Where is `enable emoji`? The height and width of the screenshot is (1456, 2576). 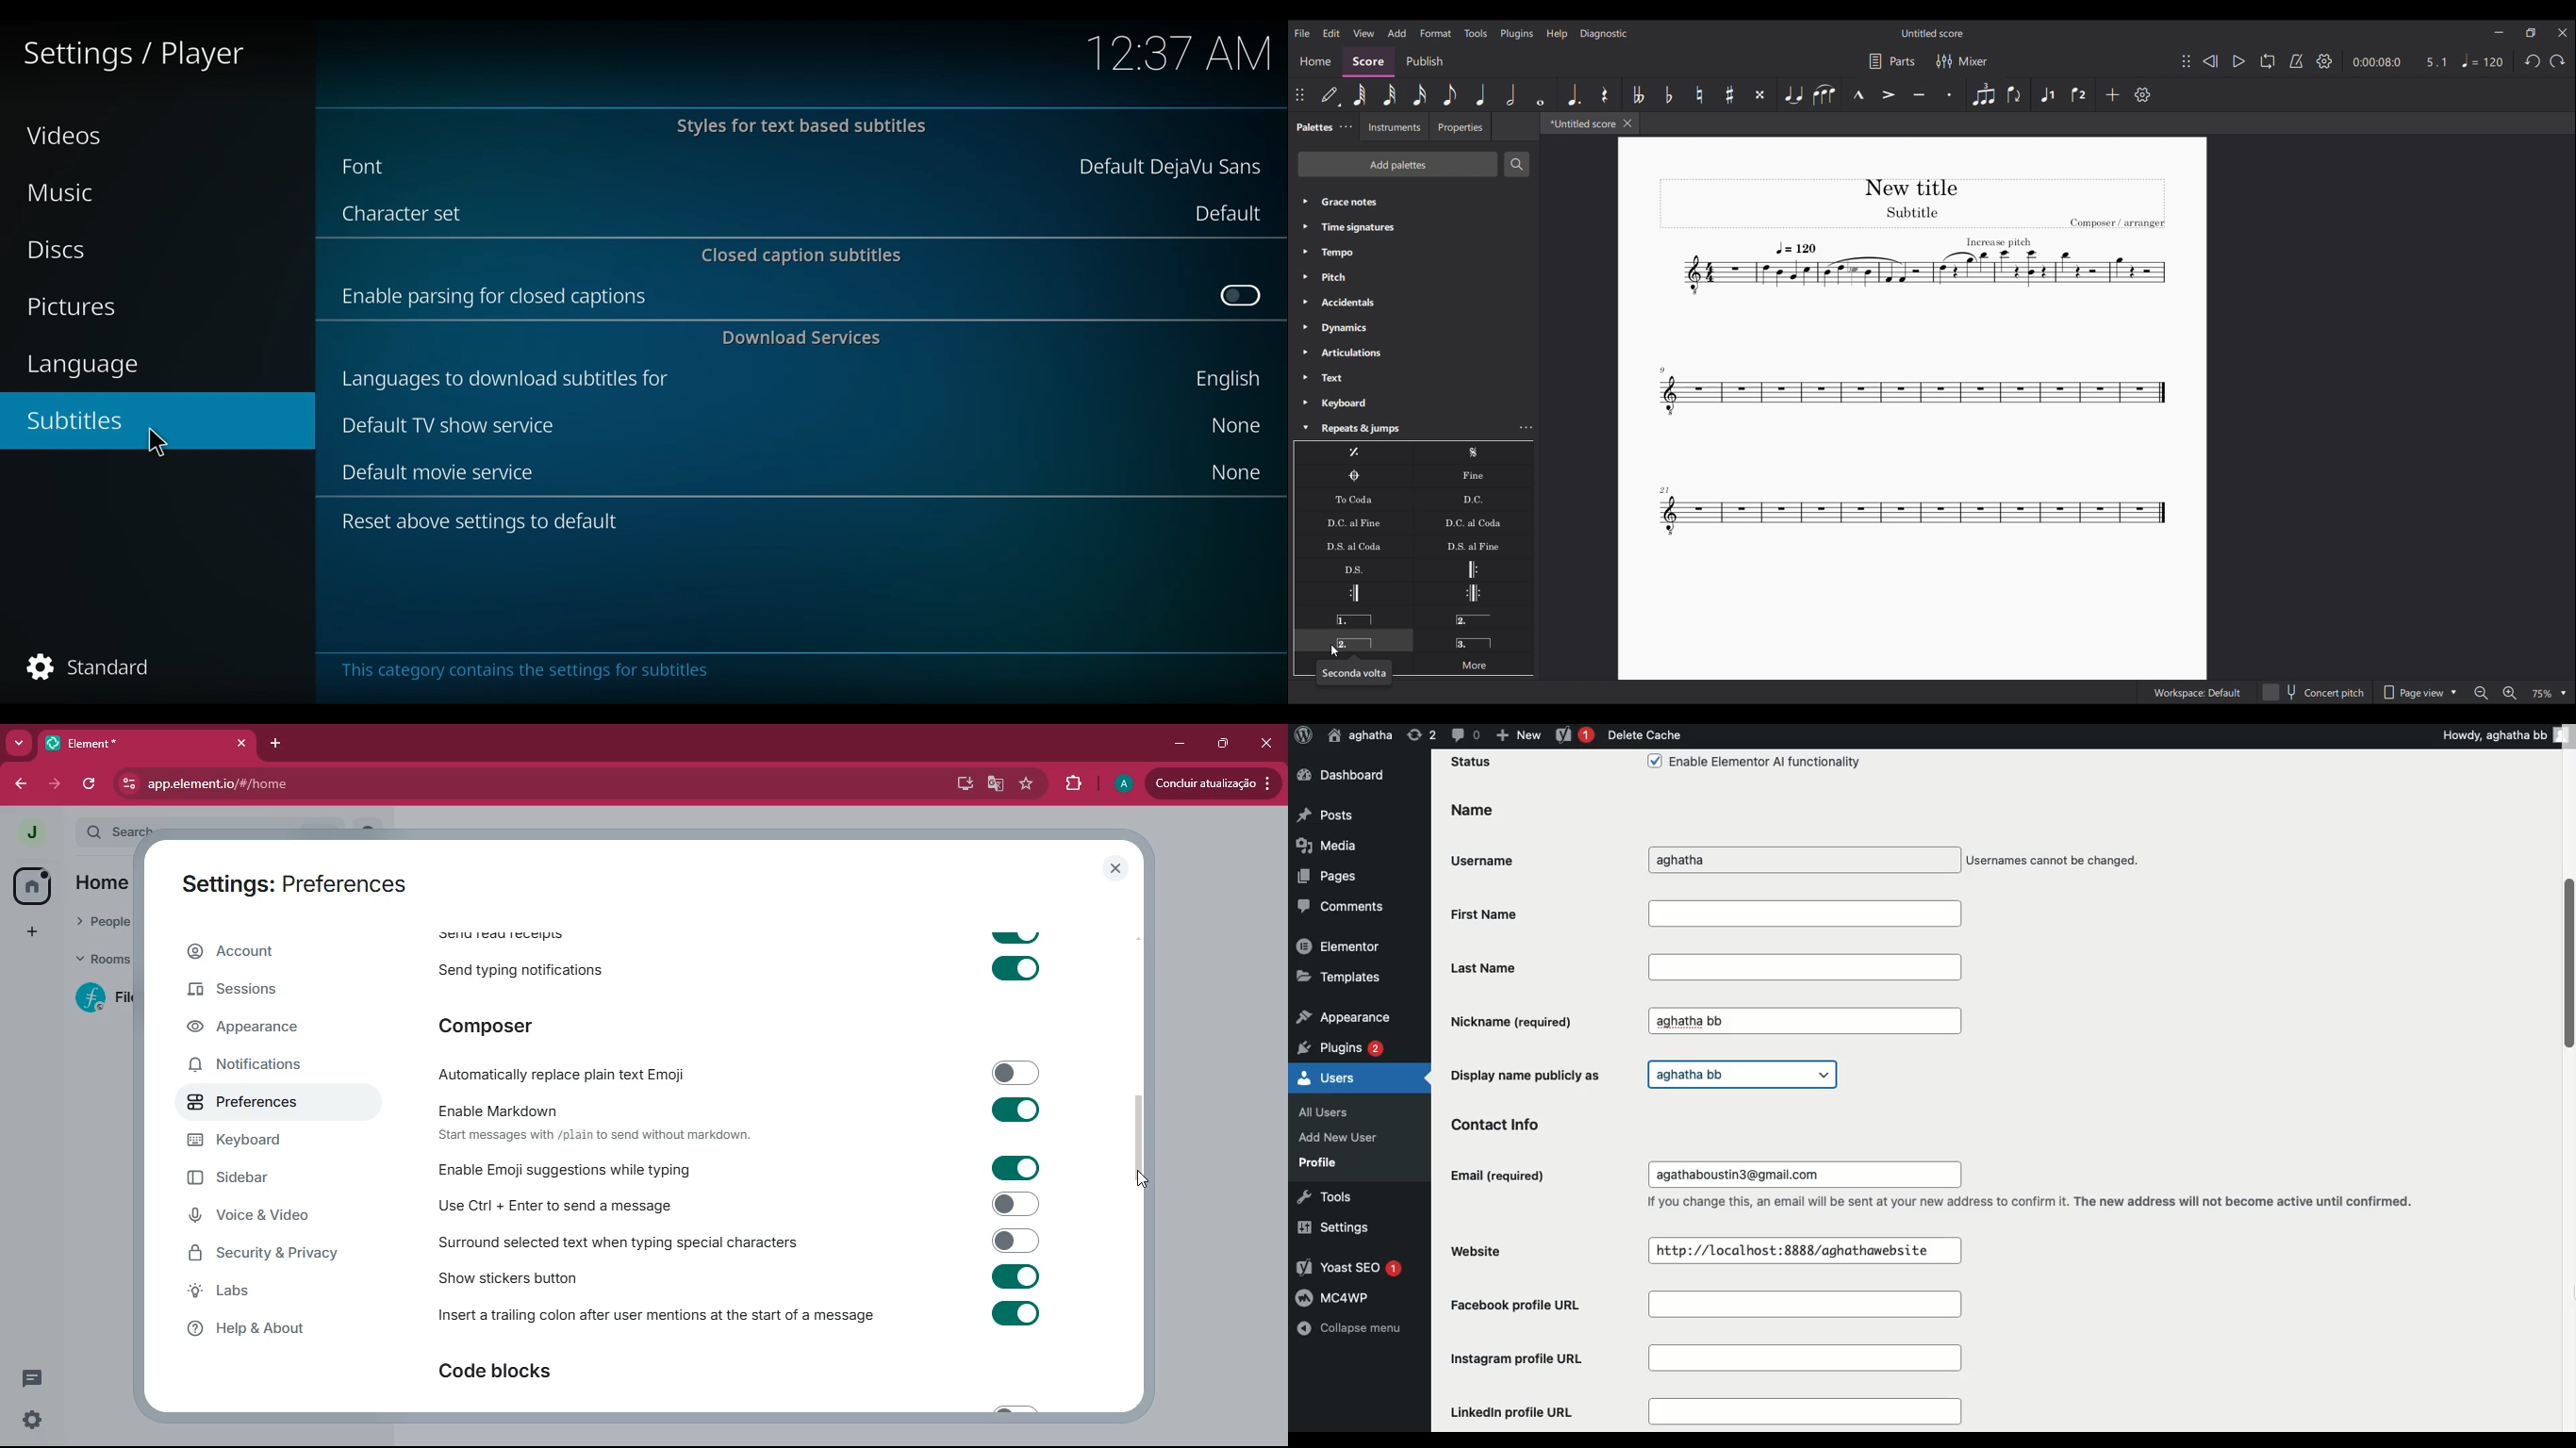
enable emoji is located at coordinates (751, 1171).